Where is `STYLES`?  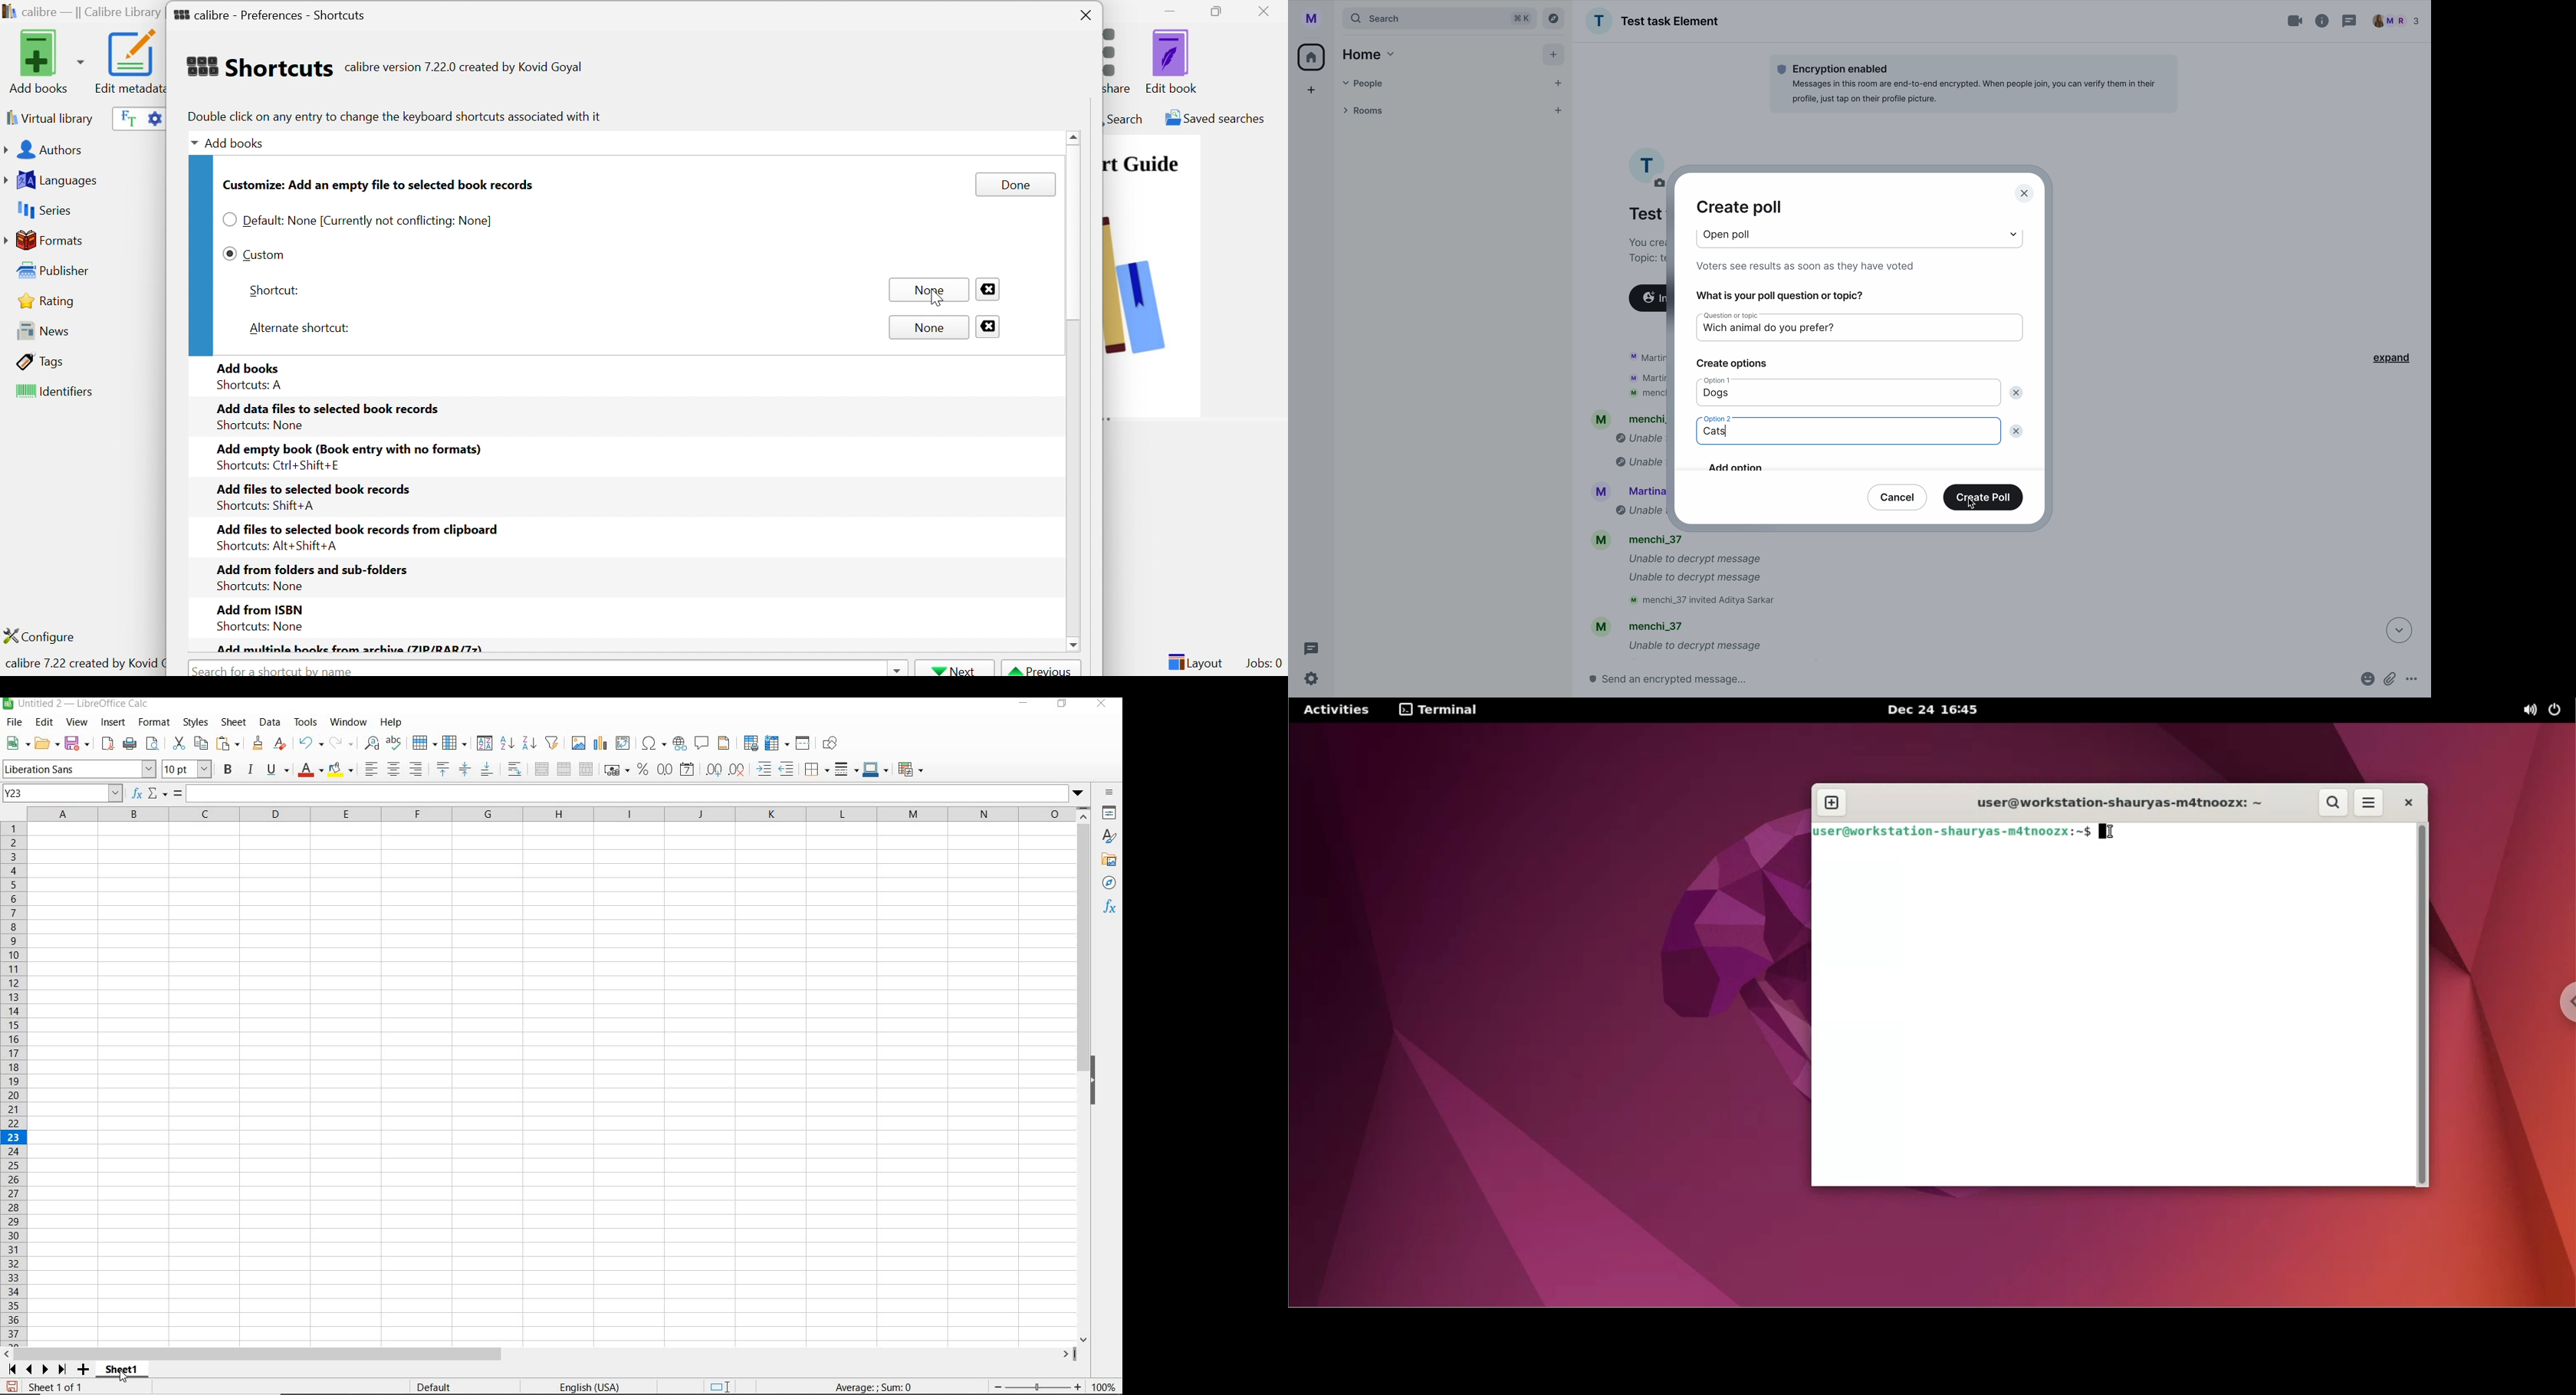 STYLES is located at coordinates (1109, 836).